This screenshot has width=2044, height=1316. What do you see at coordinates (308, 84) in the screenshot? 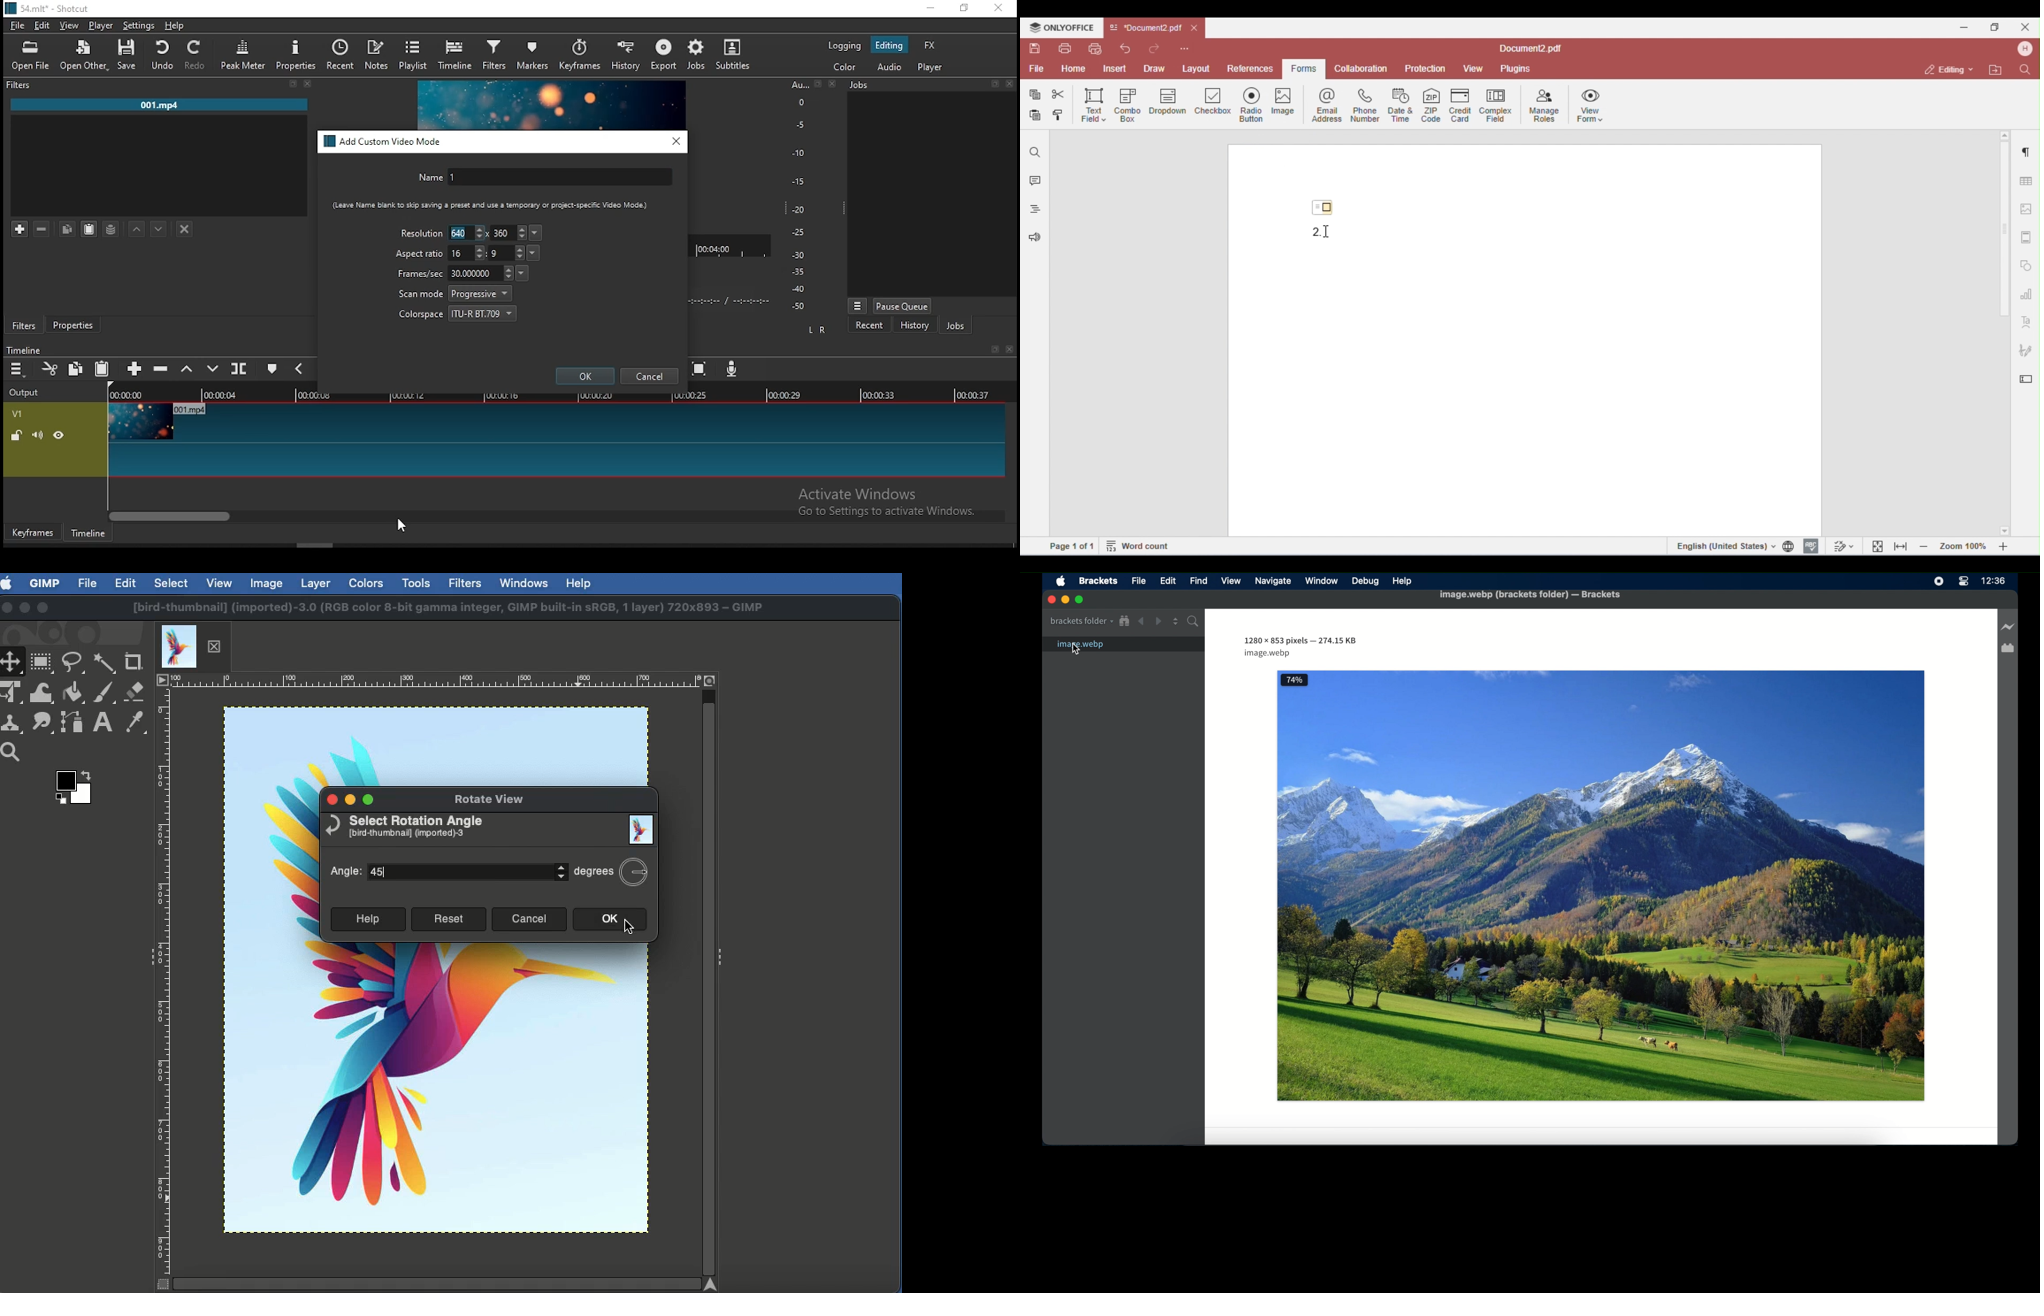
I see `close` at bounding box center [308, 84].